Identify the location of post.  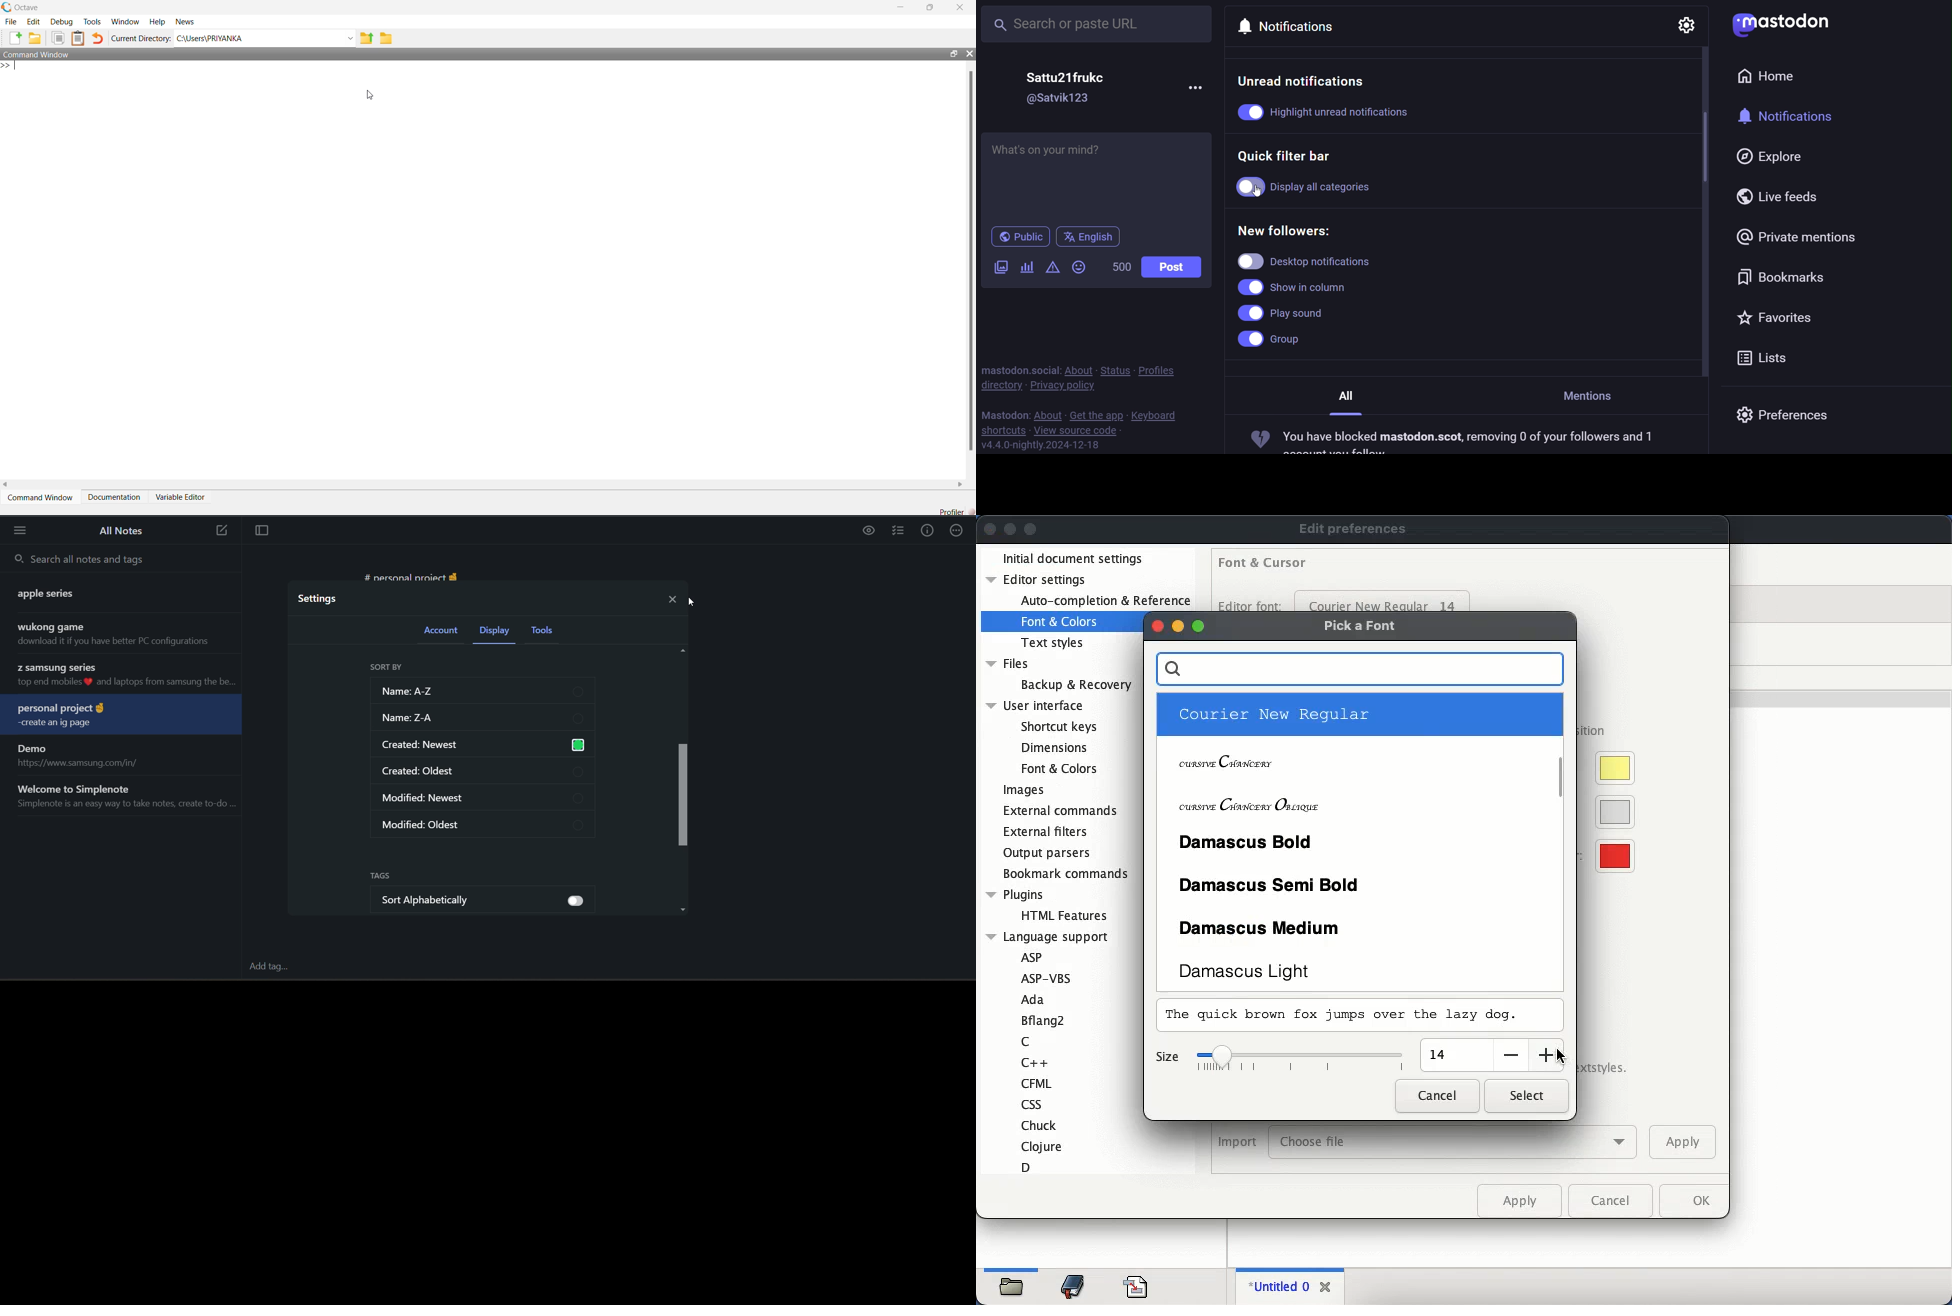
(1173, 267).